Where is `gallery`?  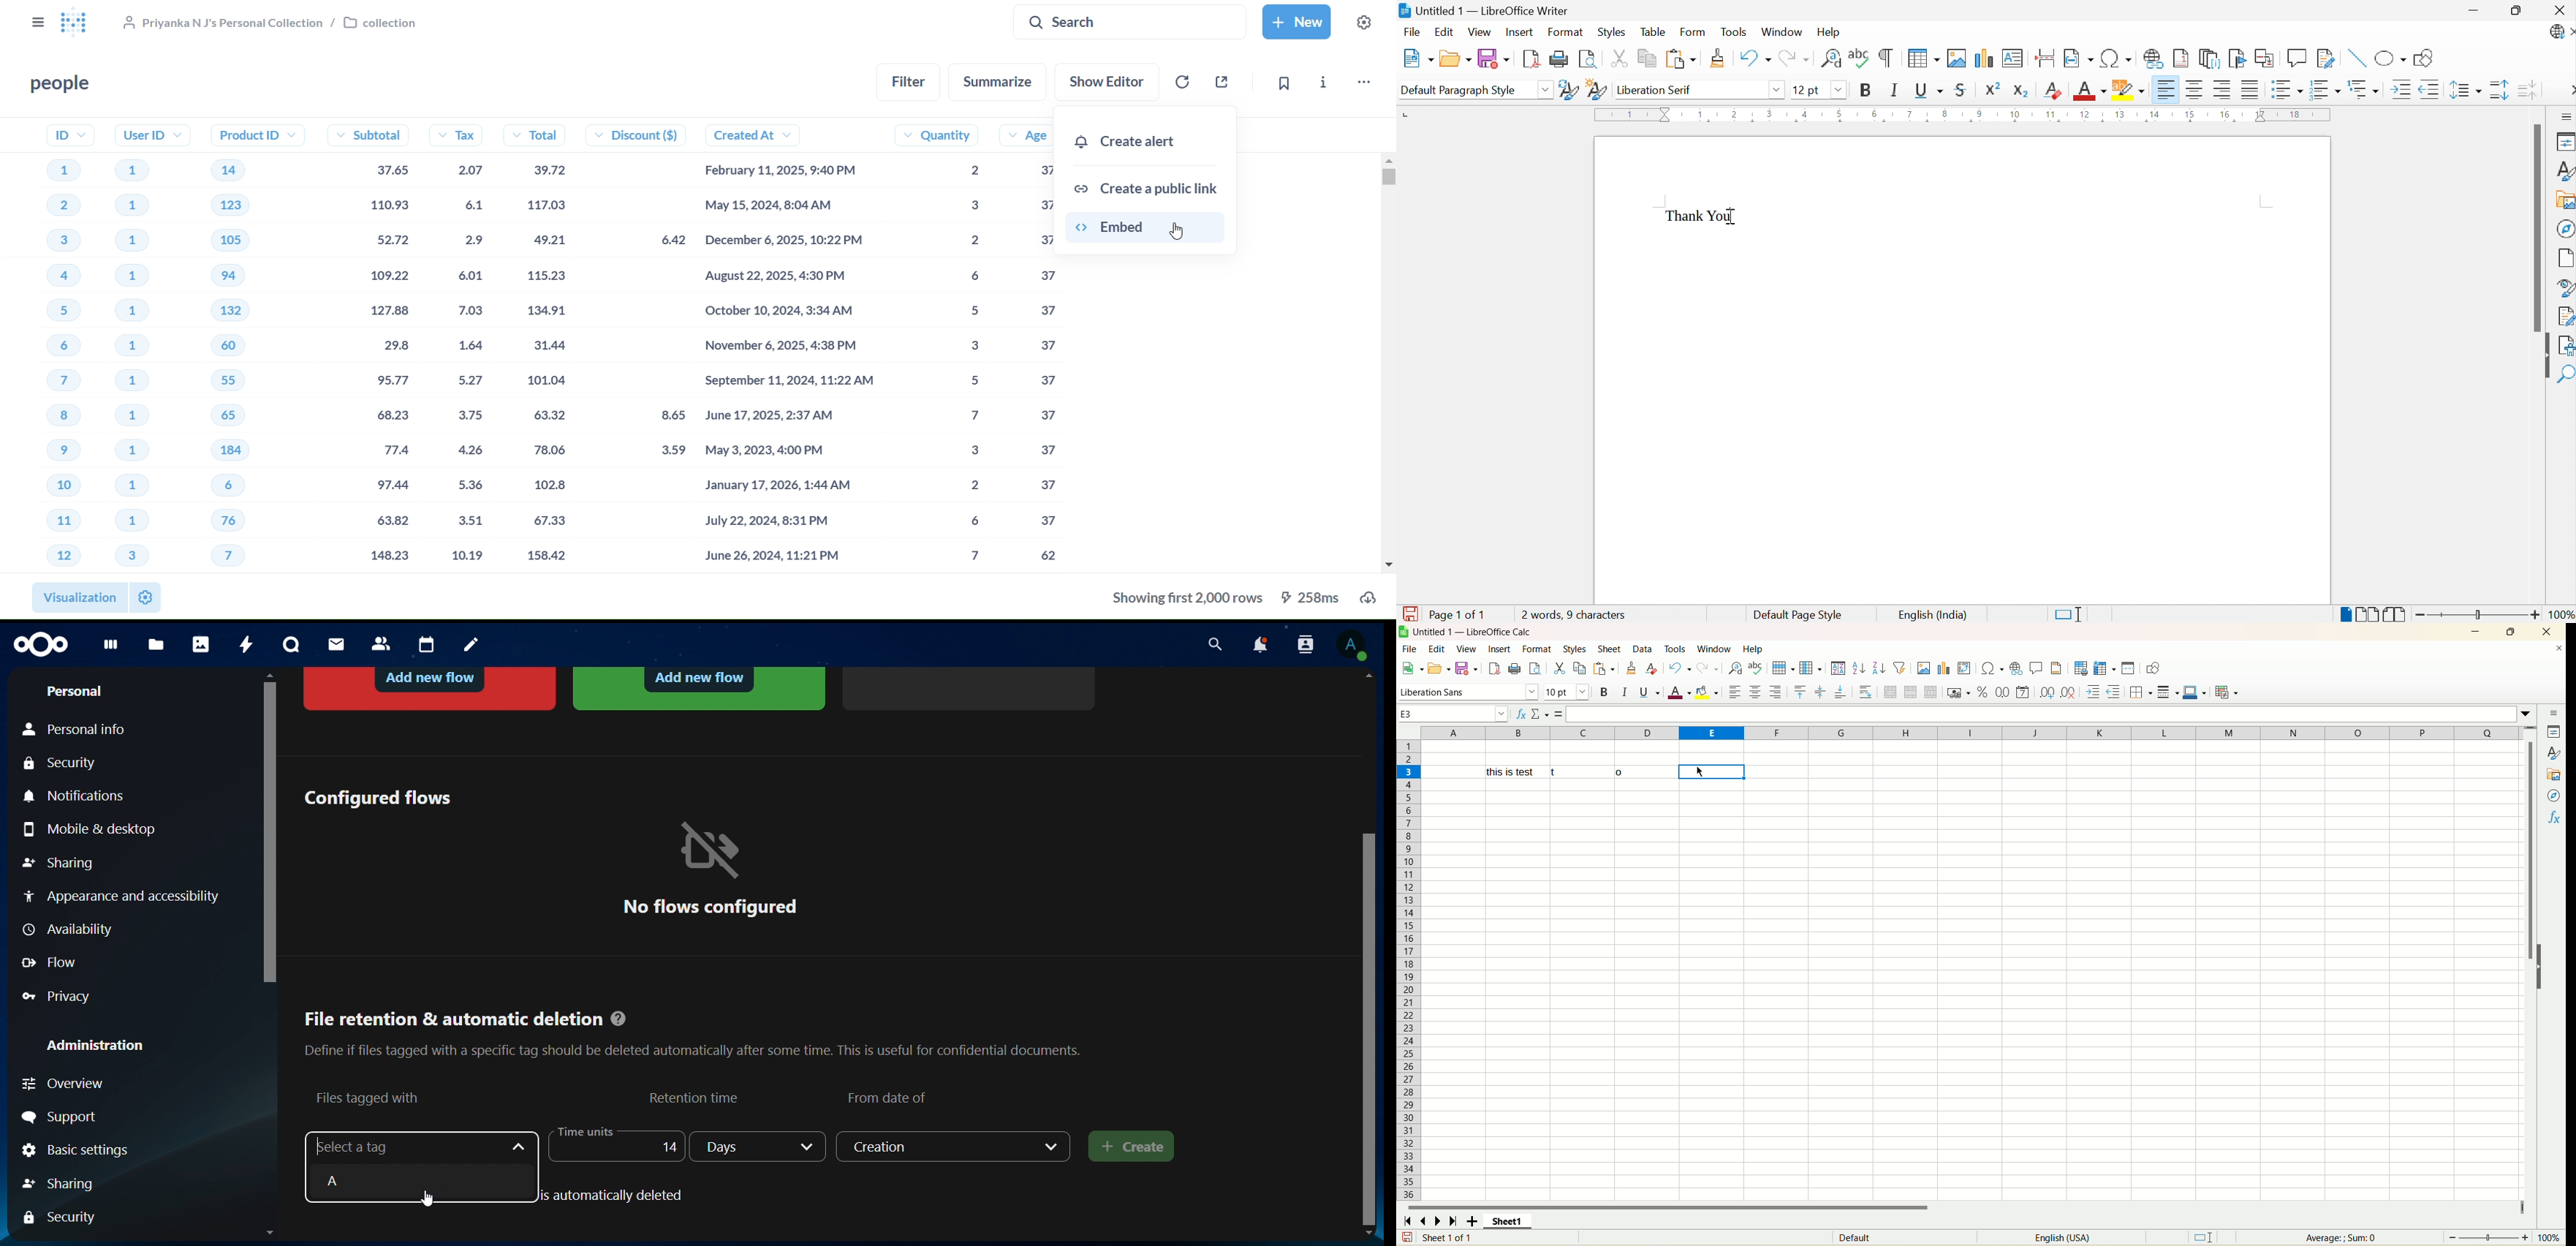 gallery is located at coordinates (2553, 775).